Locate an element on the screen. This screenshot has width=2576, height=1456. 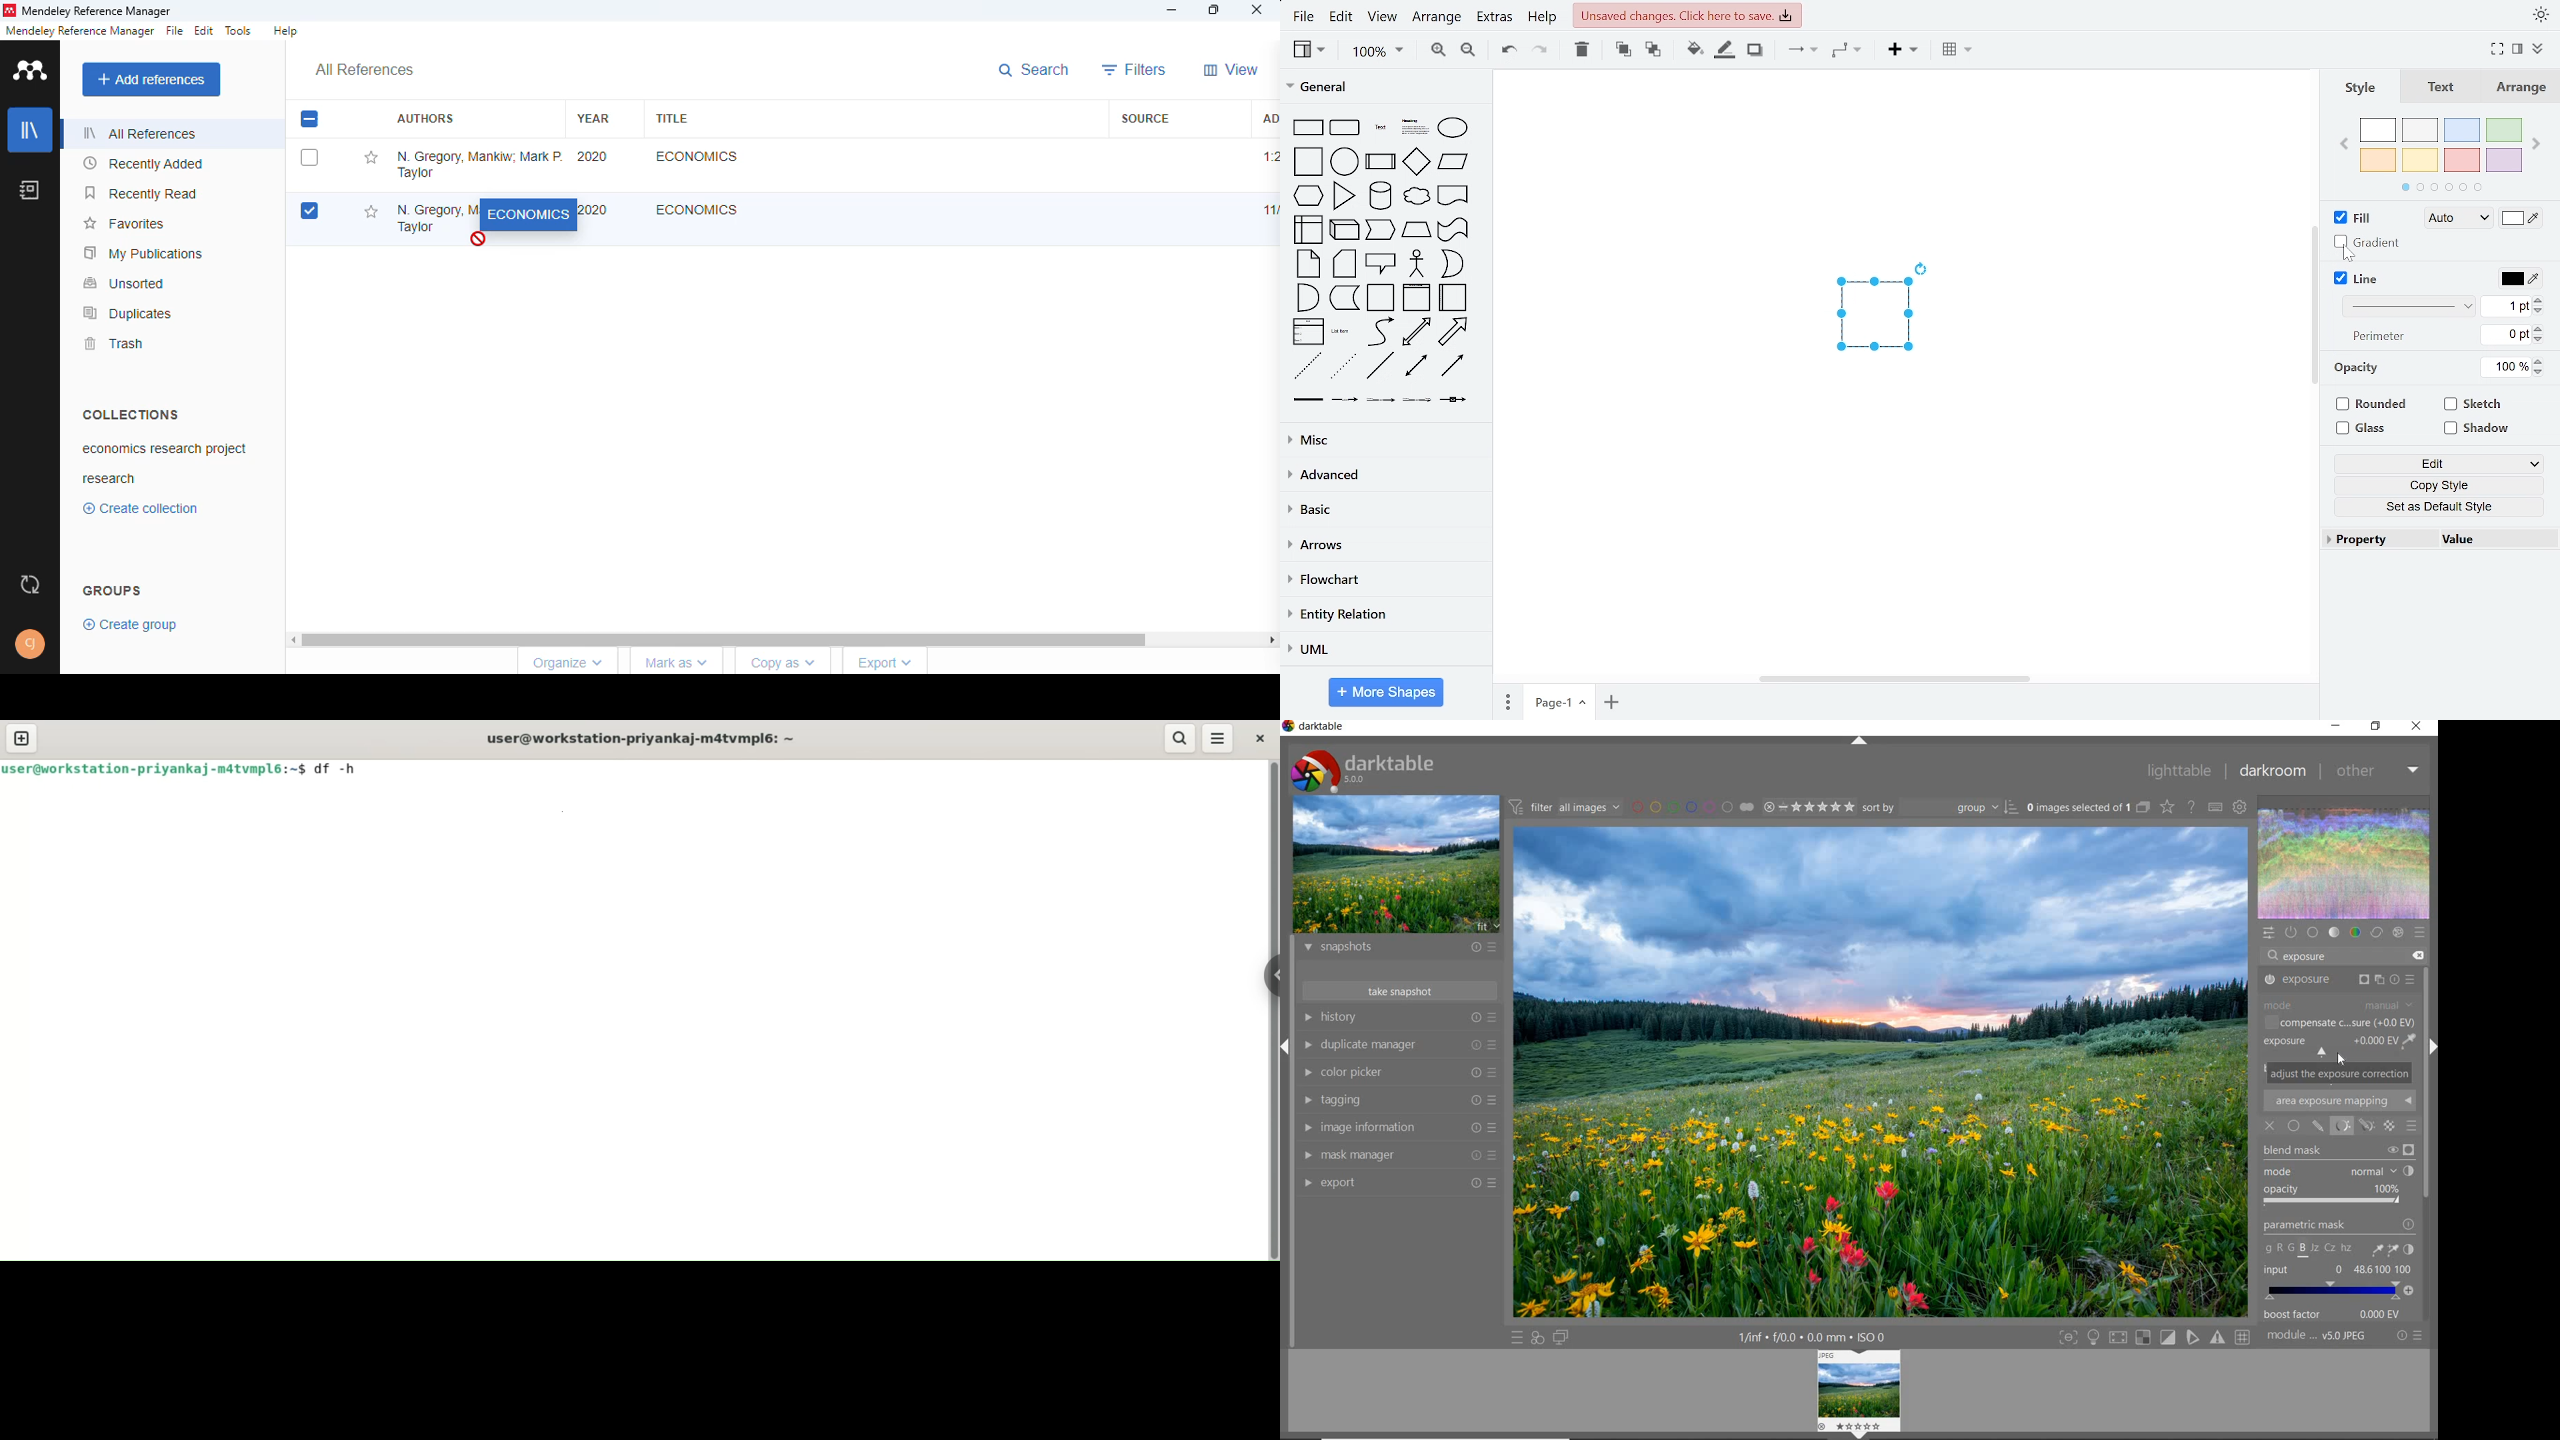
flowchart is located at coordinates (1385, 580).